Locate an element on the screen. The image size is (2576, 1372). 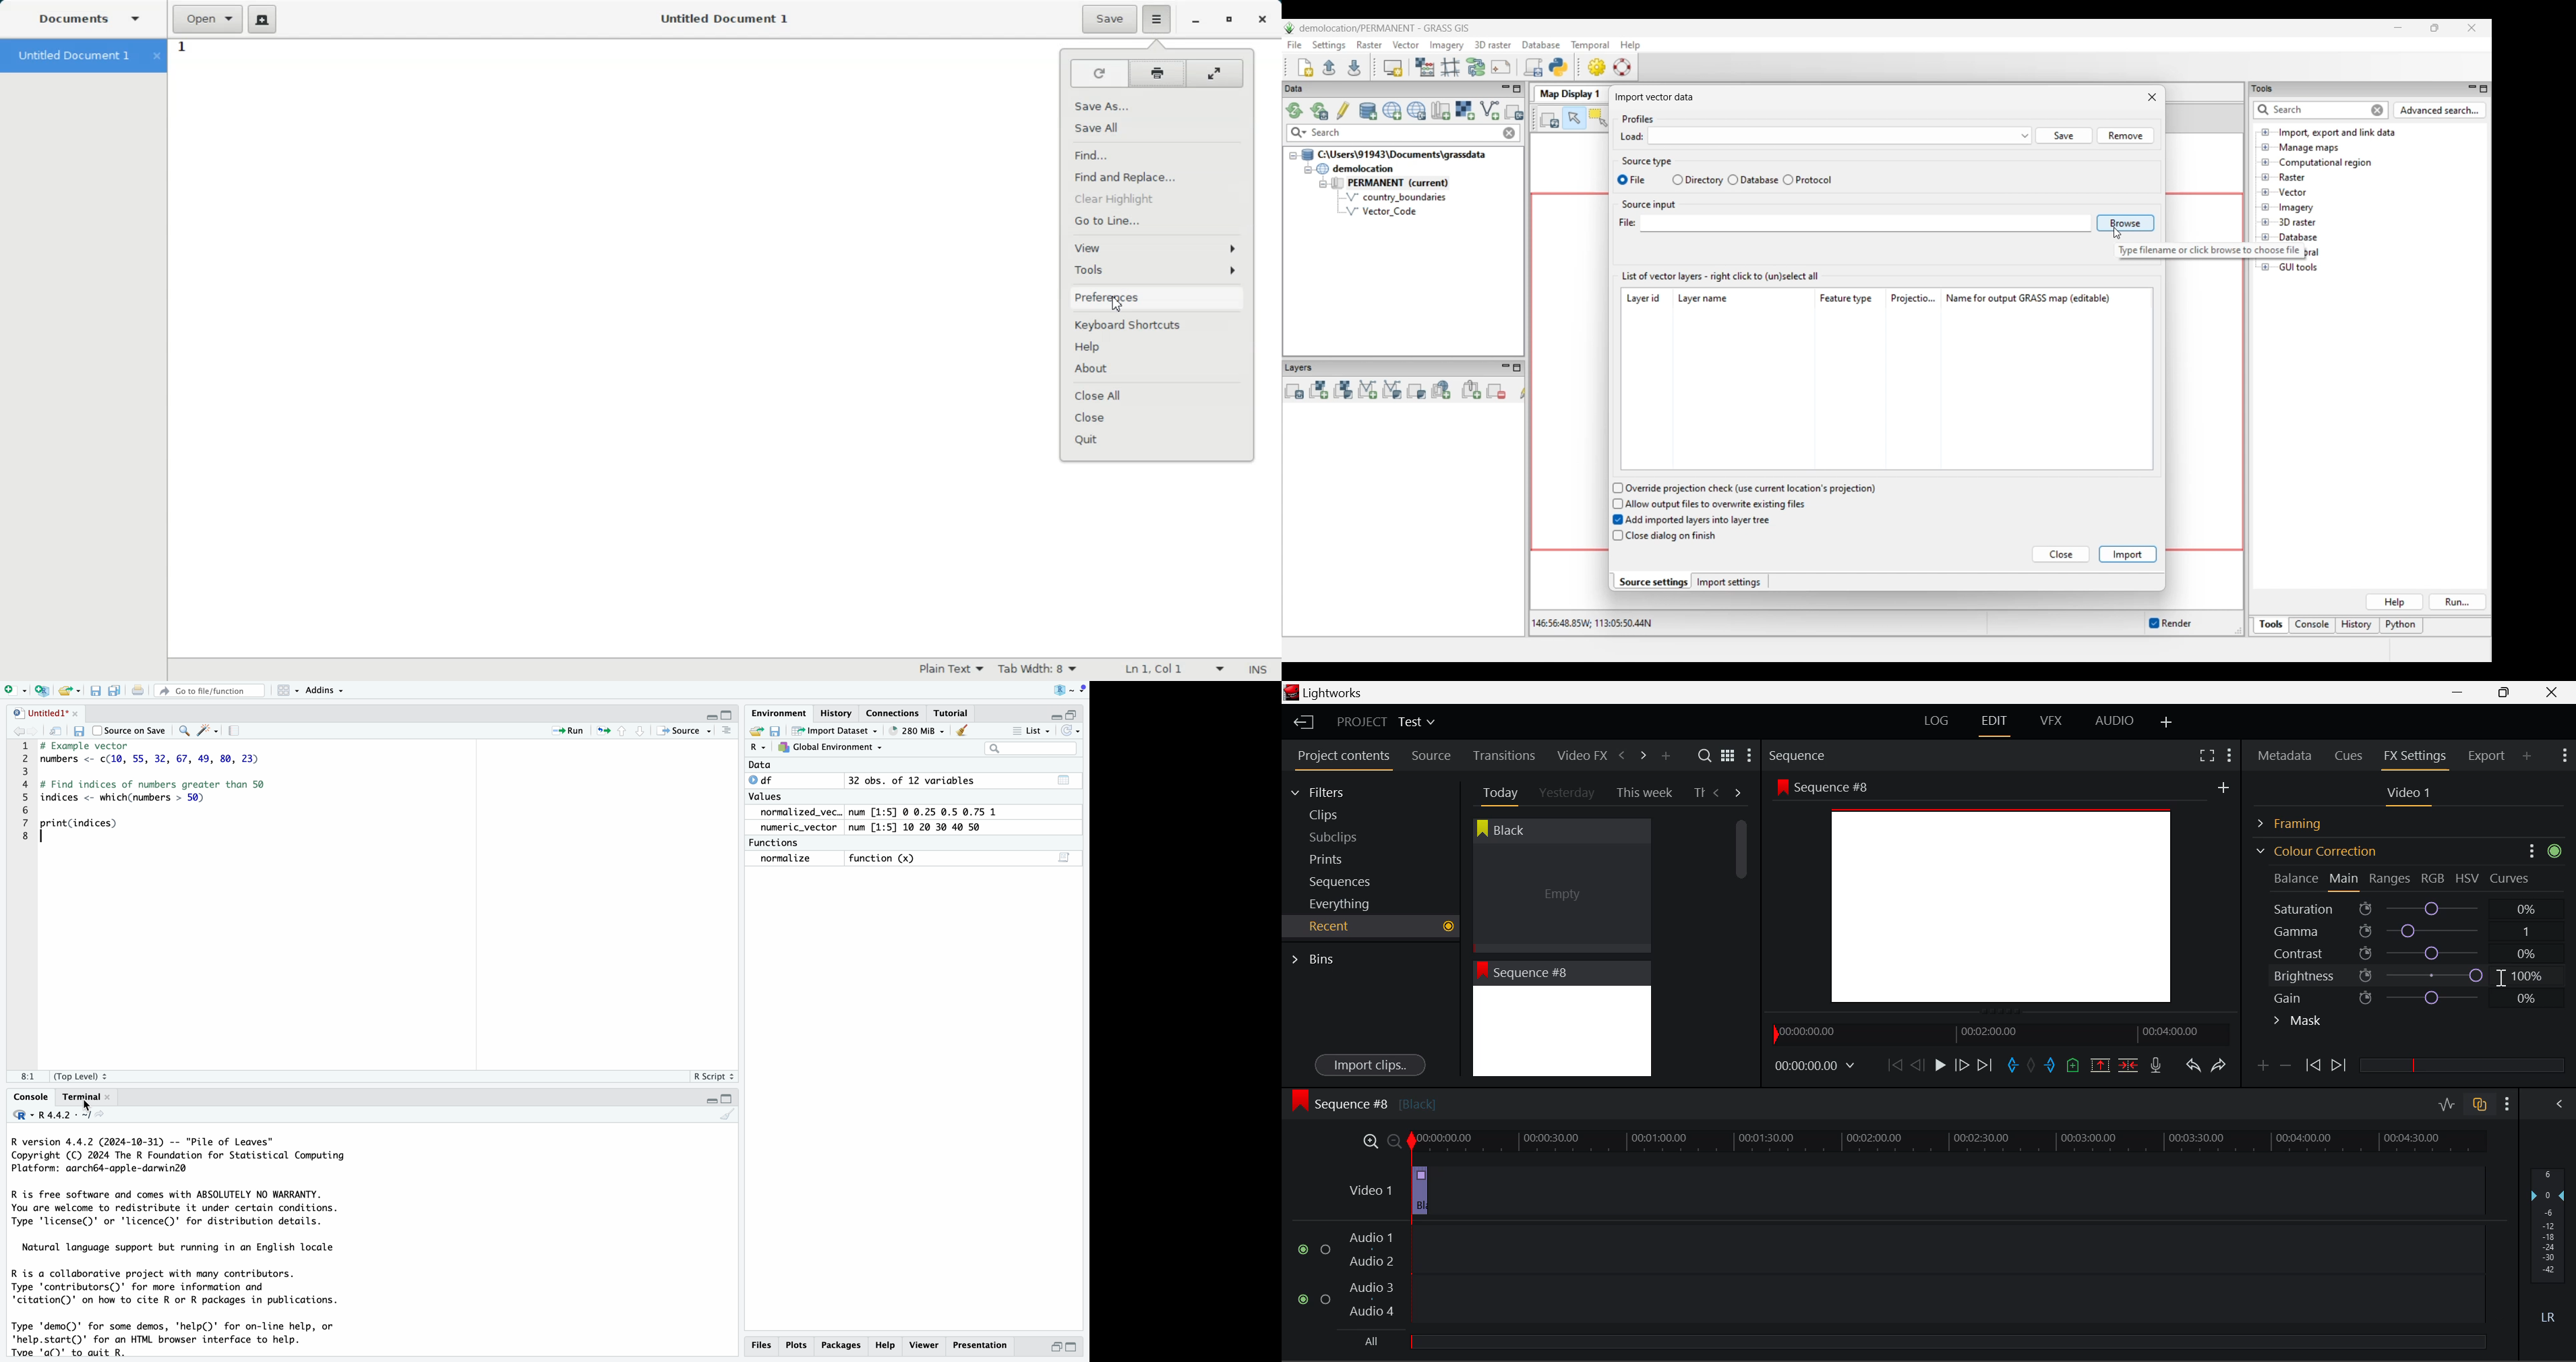
Files is located at coordinates (763, 1347).